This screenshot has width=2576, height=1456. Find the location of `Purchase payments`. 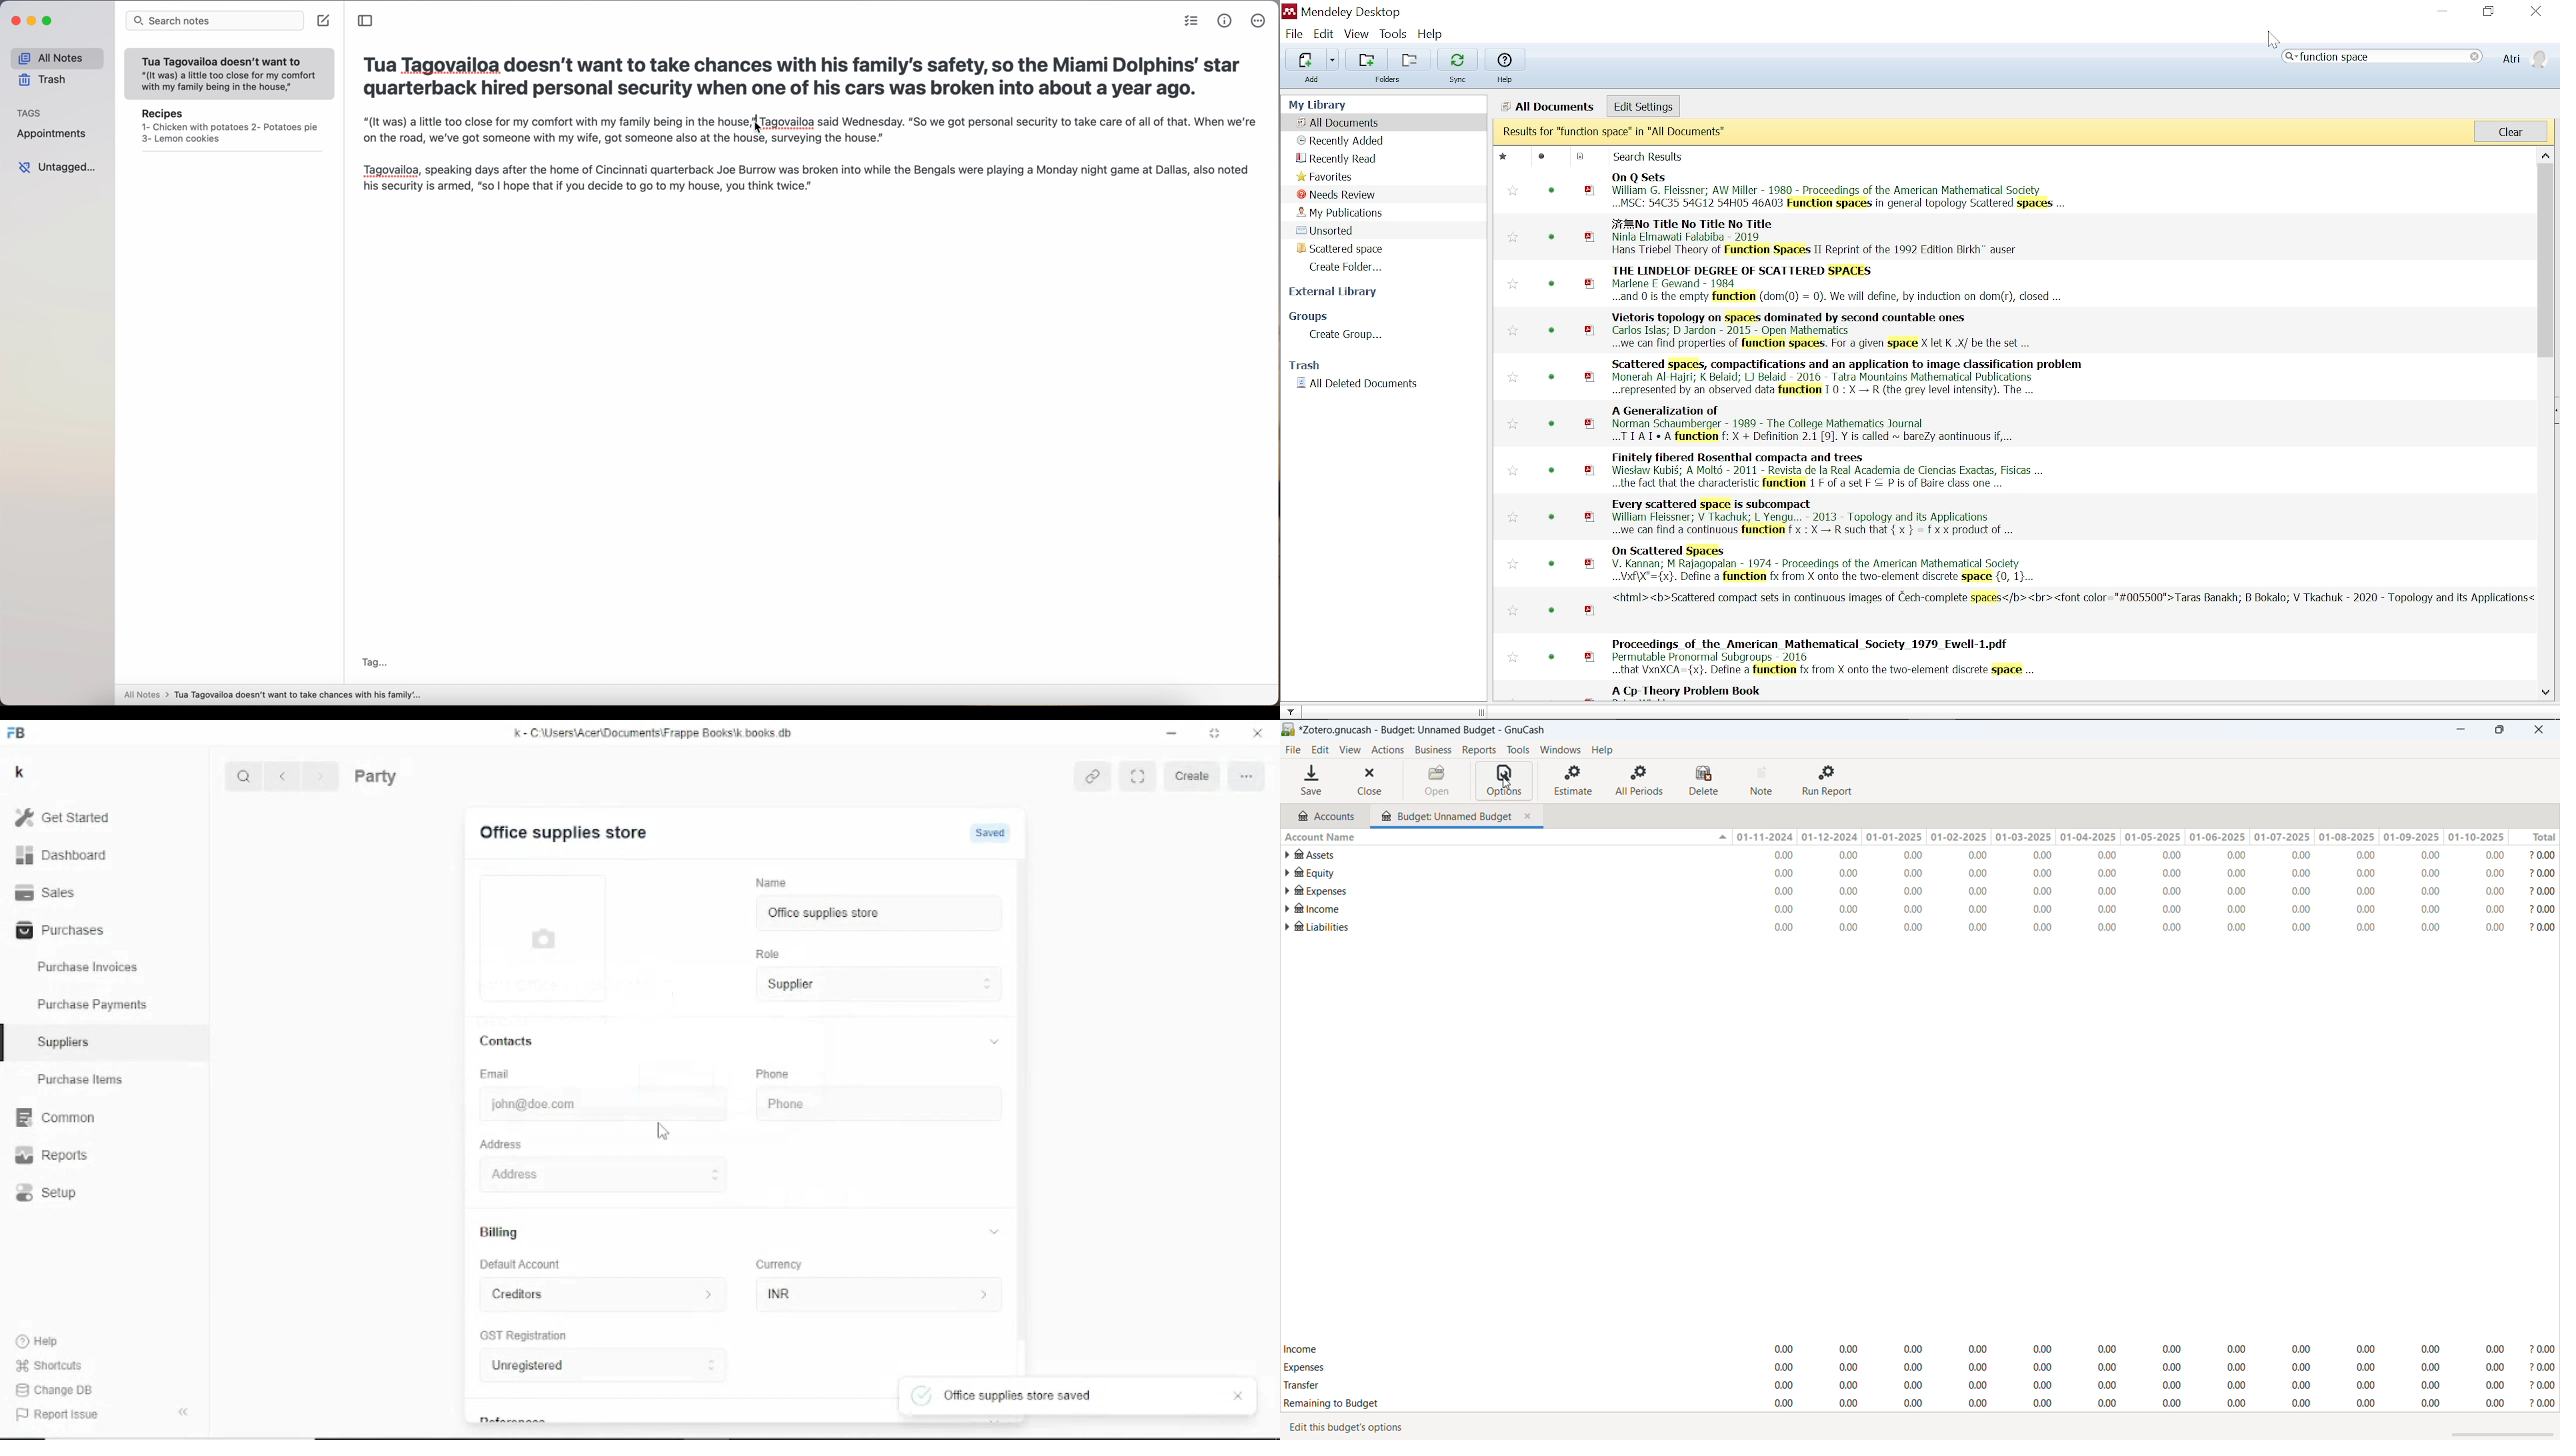

Purchase payments is located at coordinates (92, 1004).